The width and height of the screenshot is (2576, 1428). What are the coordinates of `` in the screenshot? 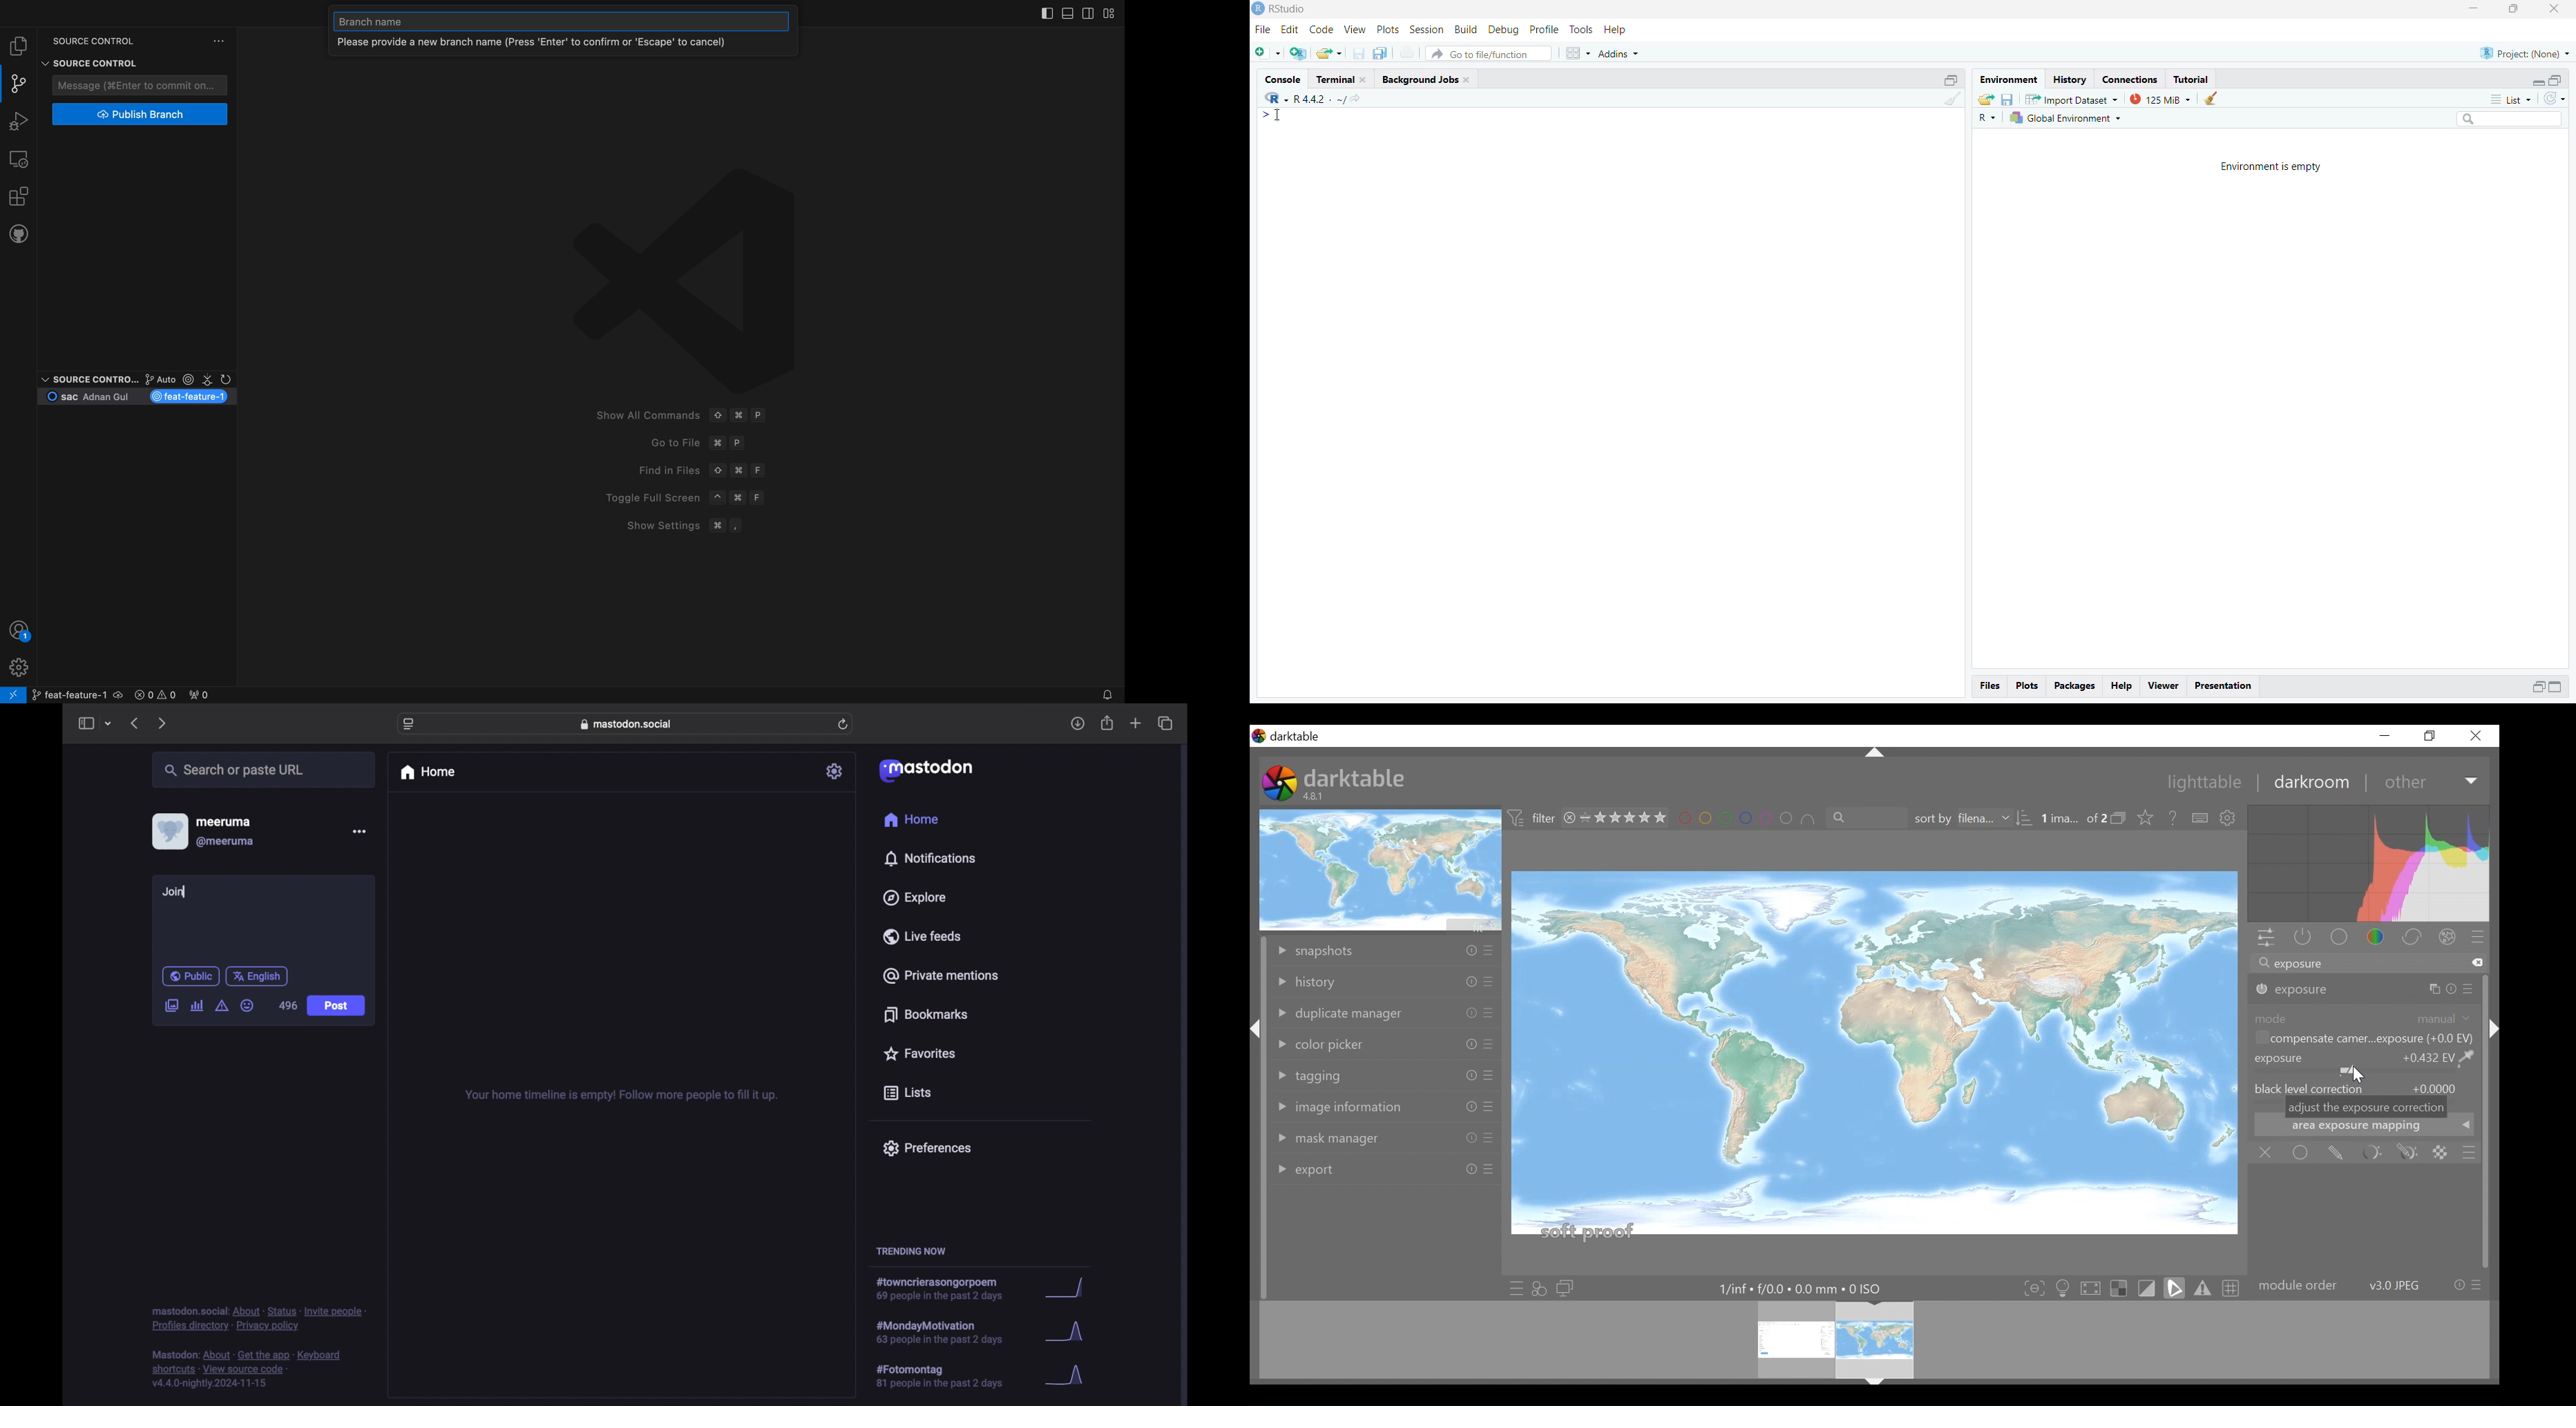 It's located at (1489, 1014).